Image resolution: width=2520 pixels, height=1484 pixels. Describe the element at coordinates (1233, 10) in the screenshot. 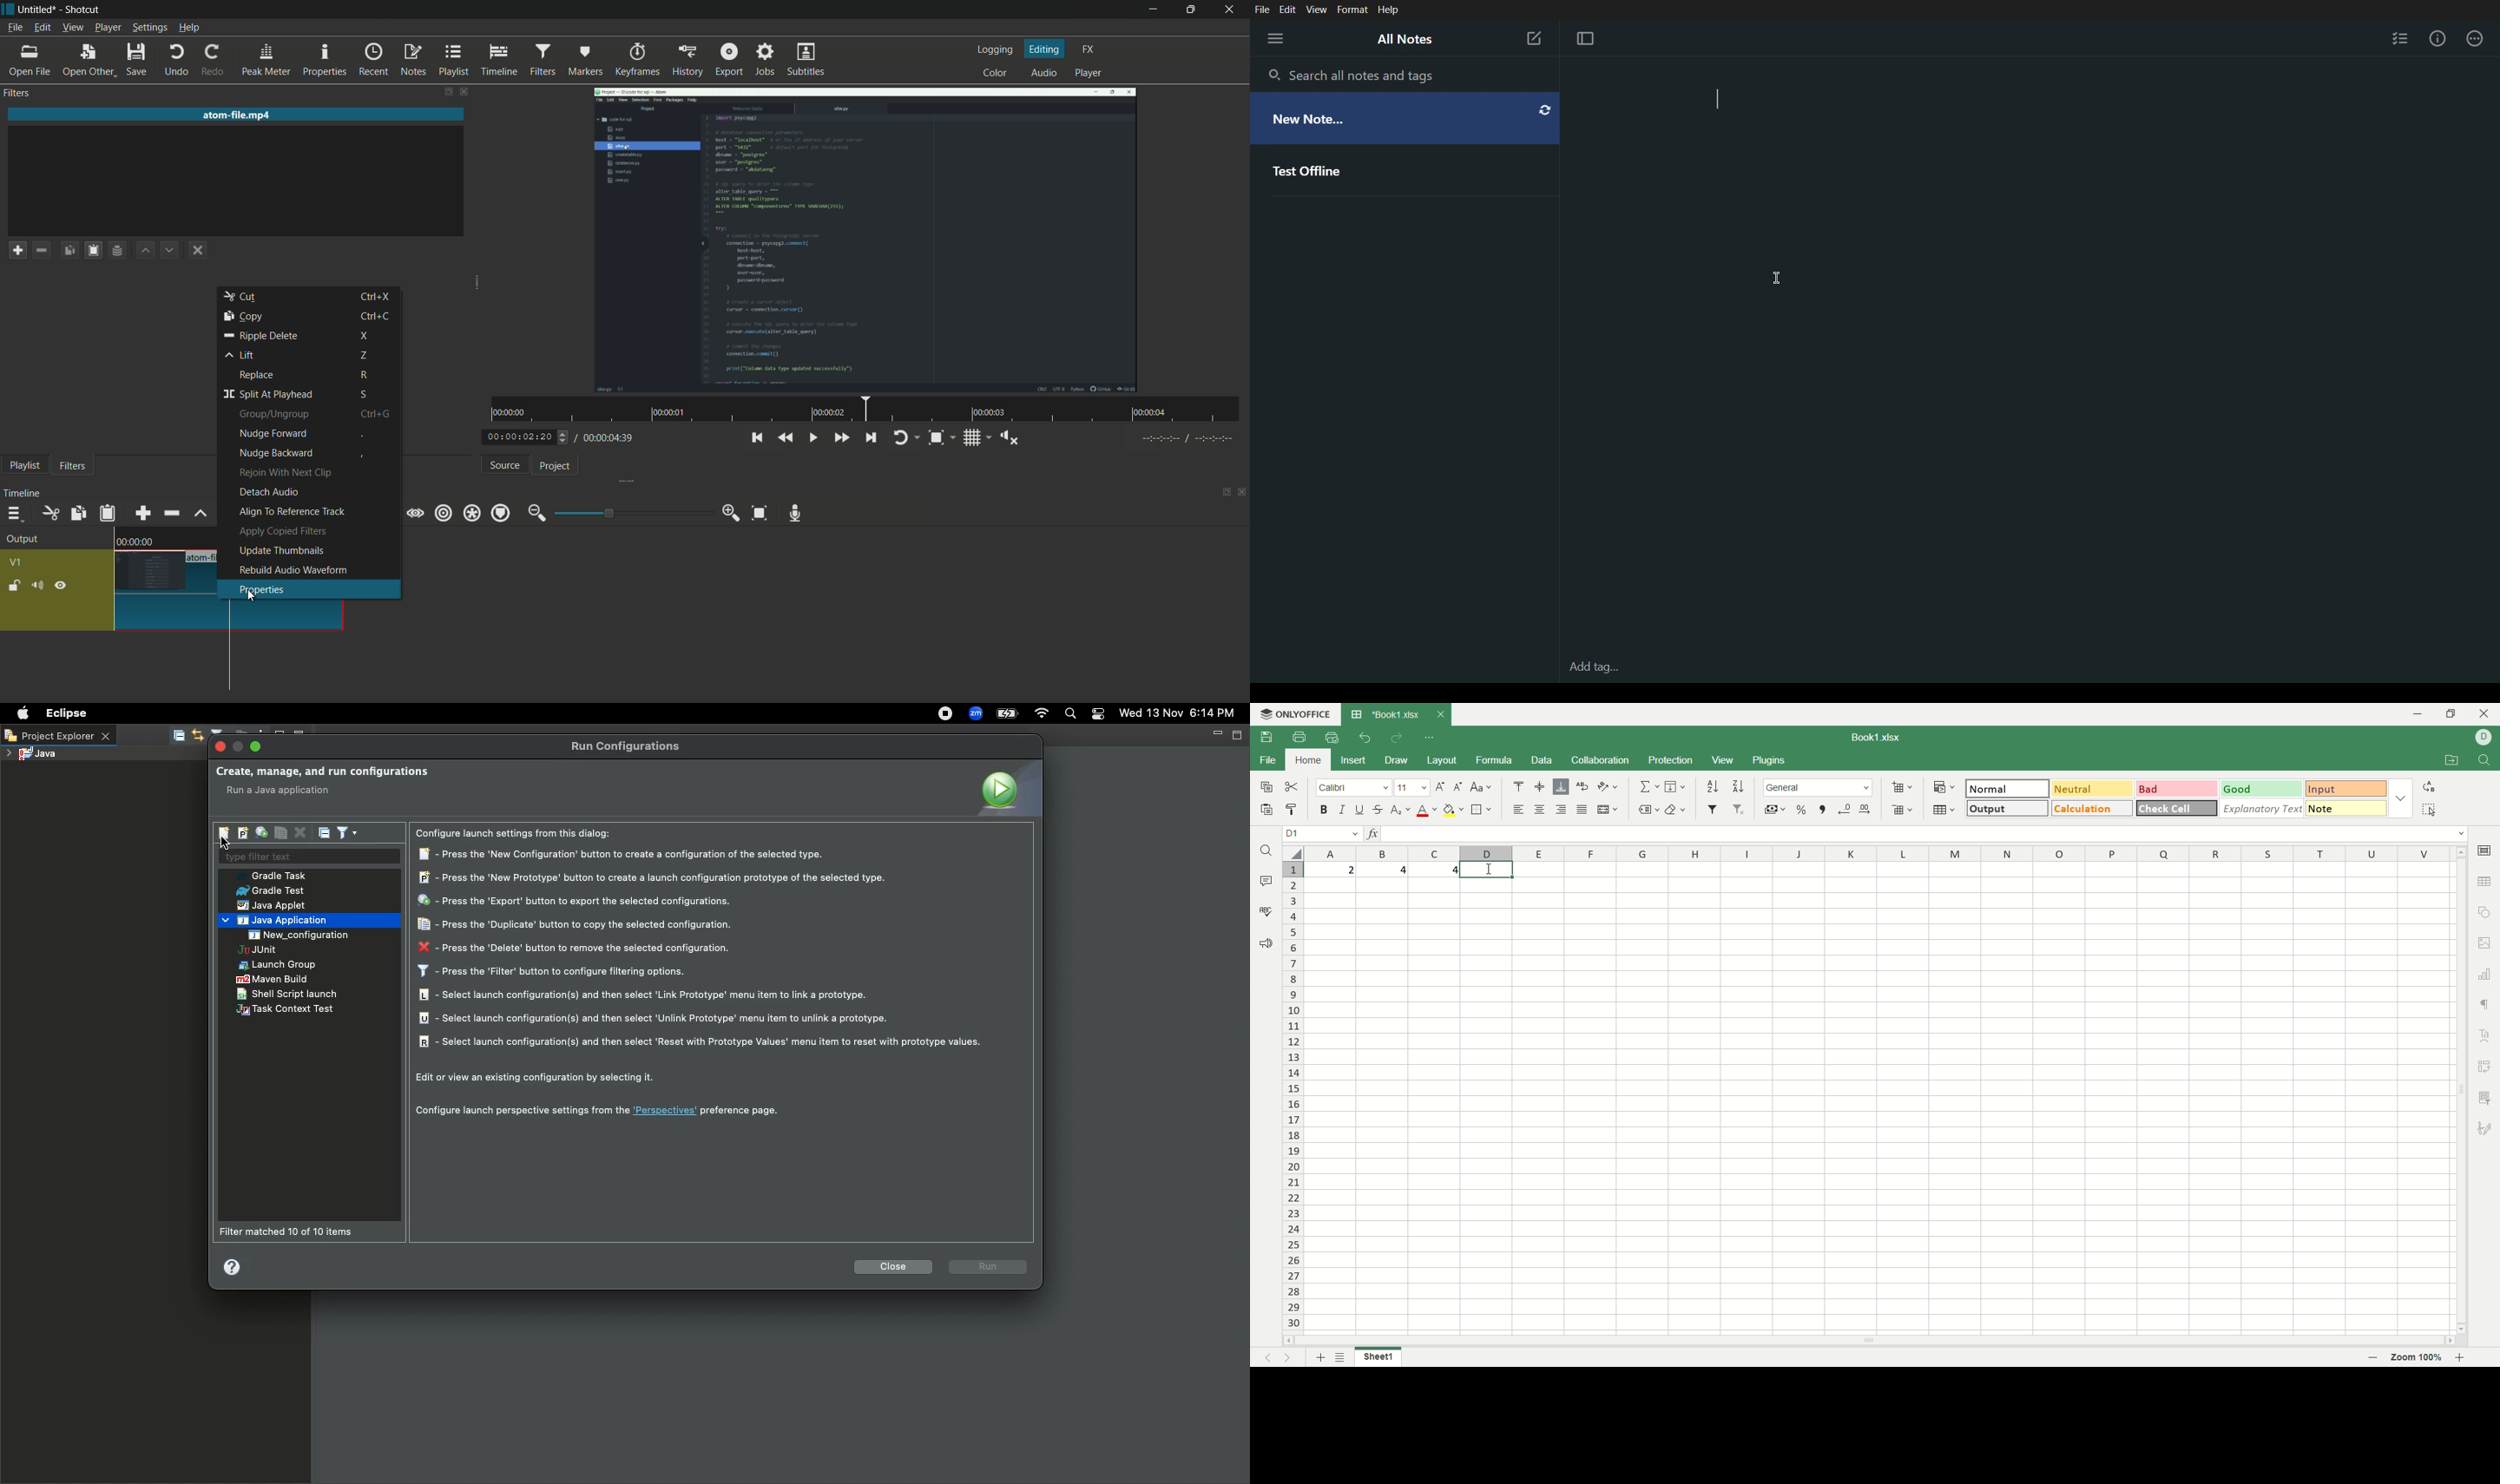

I see `close app` at that location.